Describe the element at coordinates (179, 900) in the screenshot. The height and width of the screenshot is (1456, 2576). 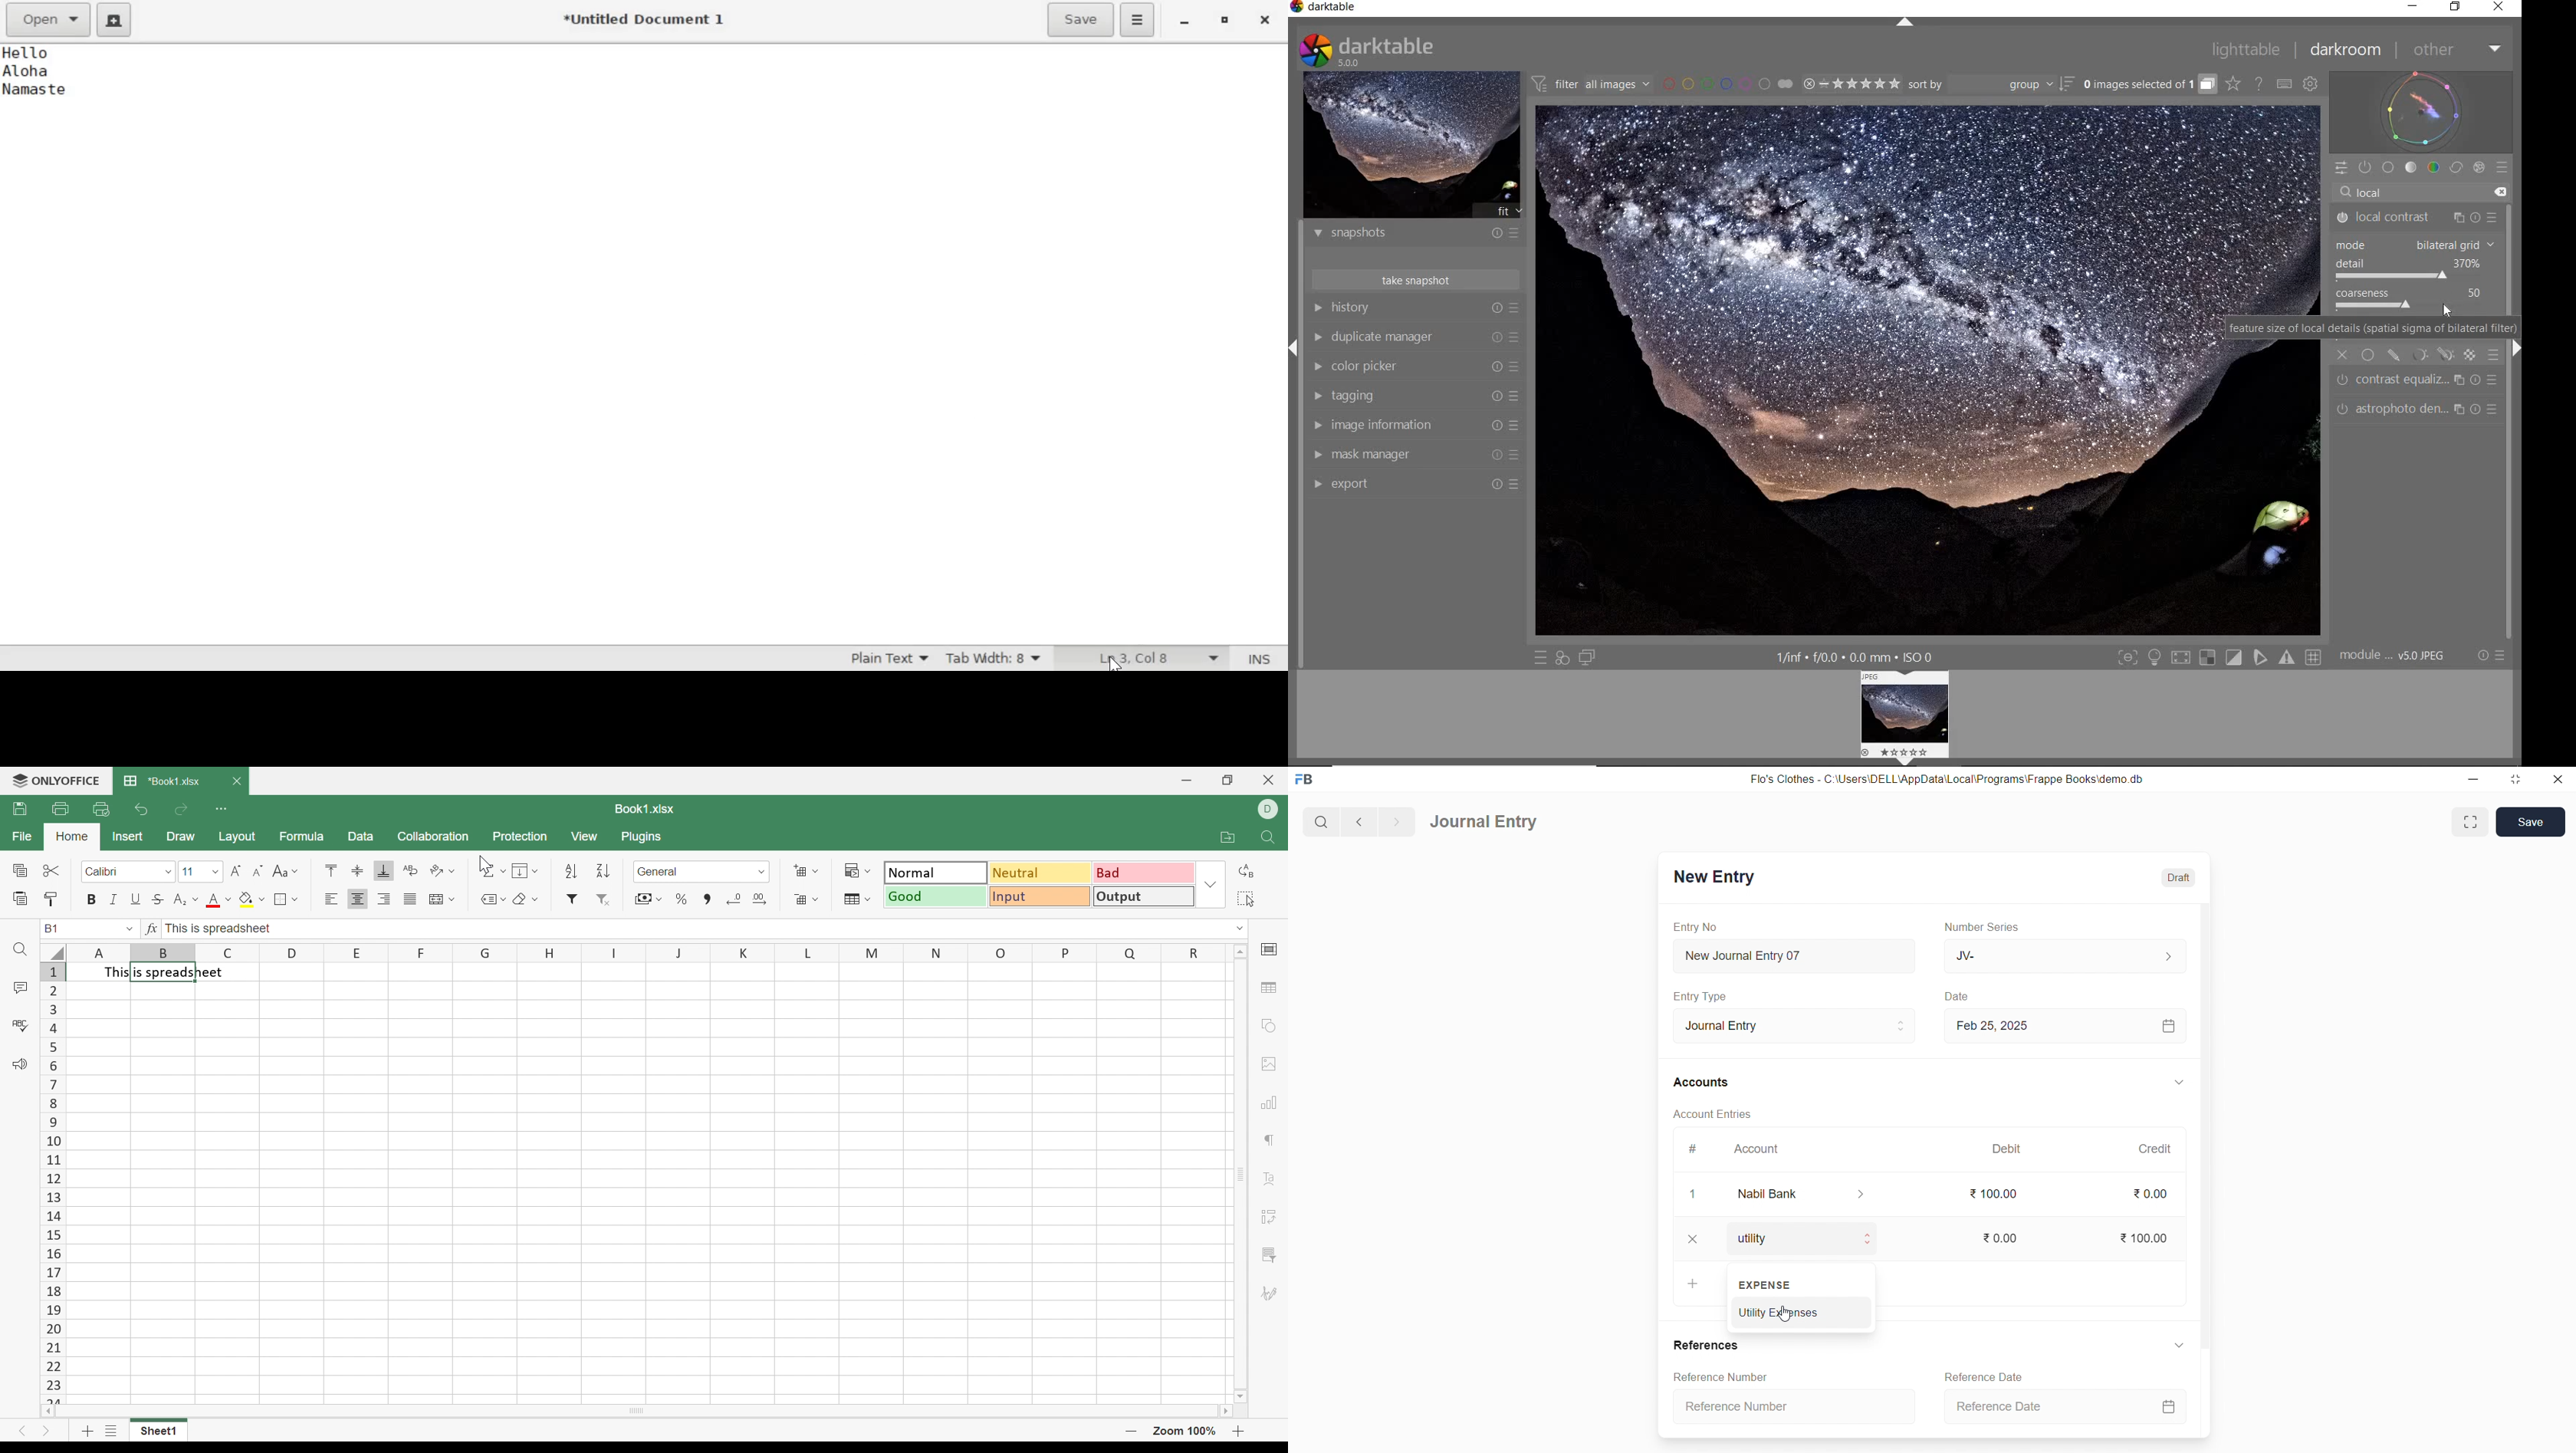
I see `Superscript/Subscript` at that location.